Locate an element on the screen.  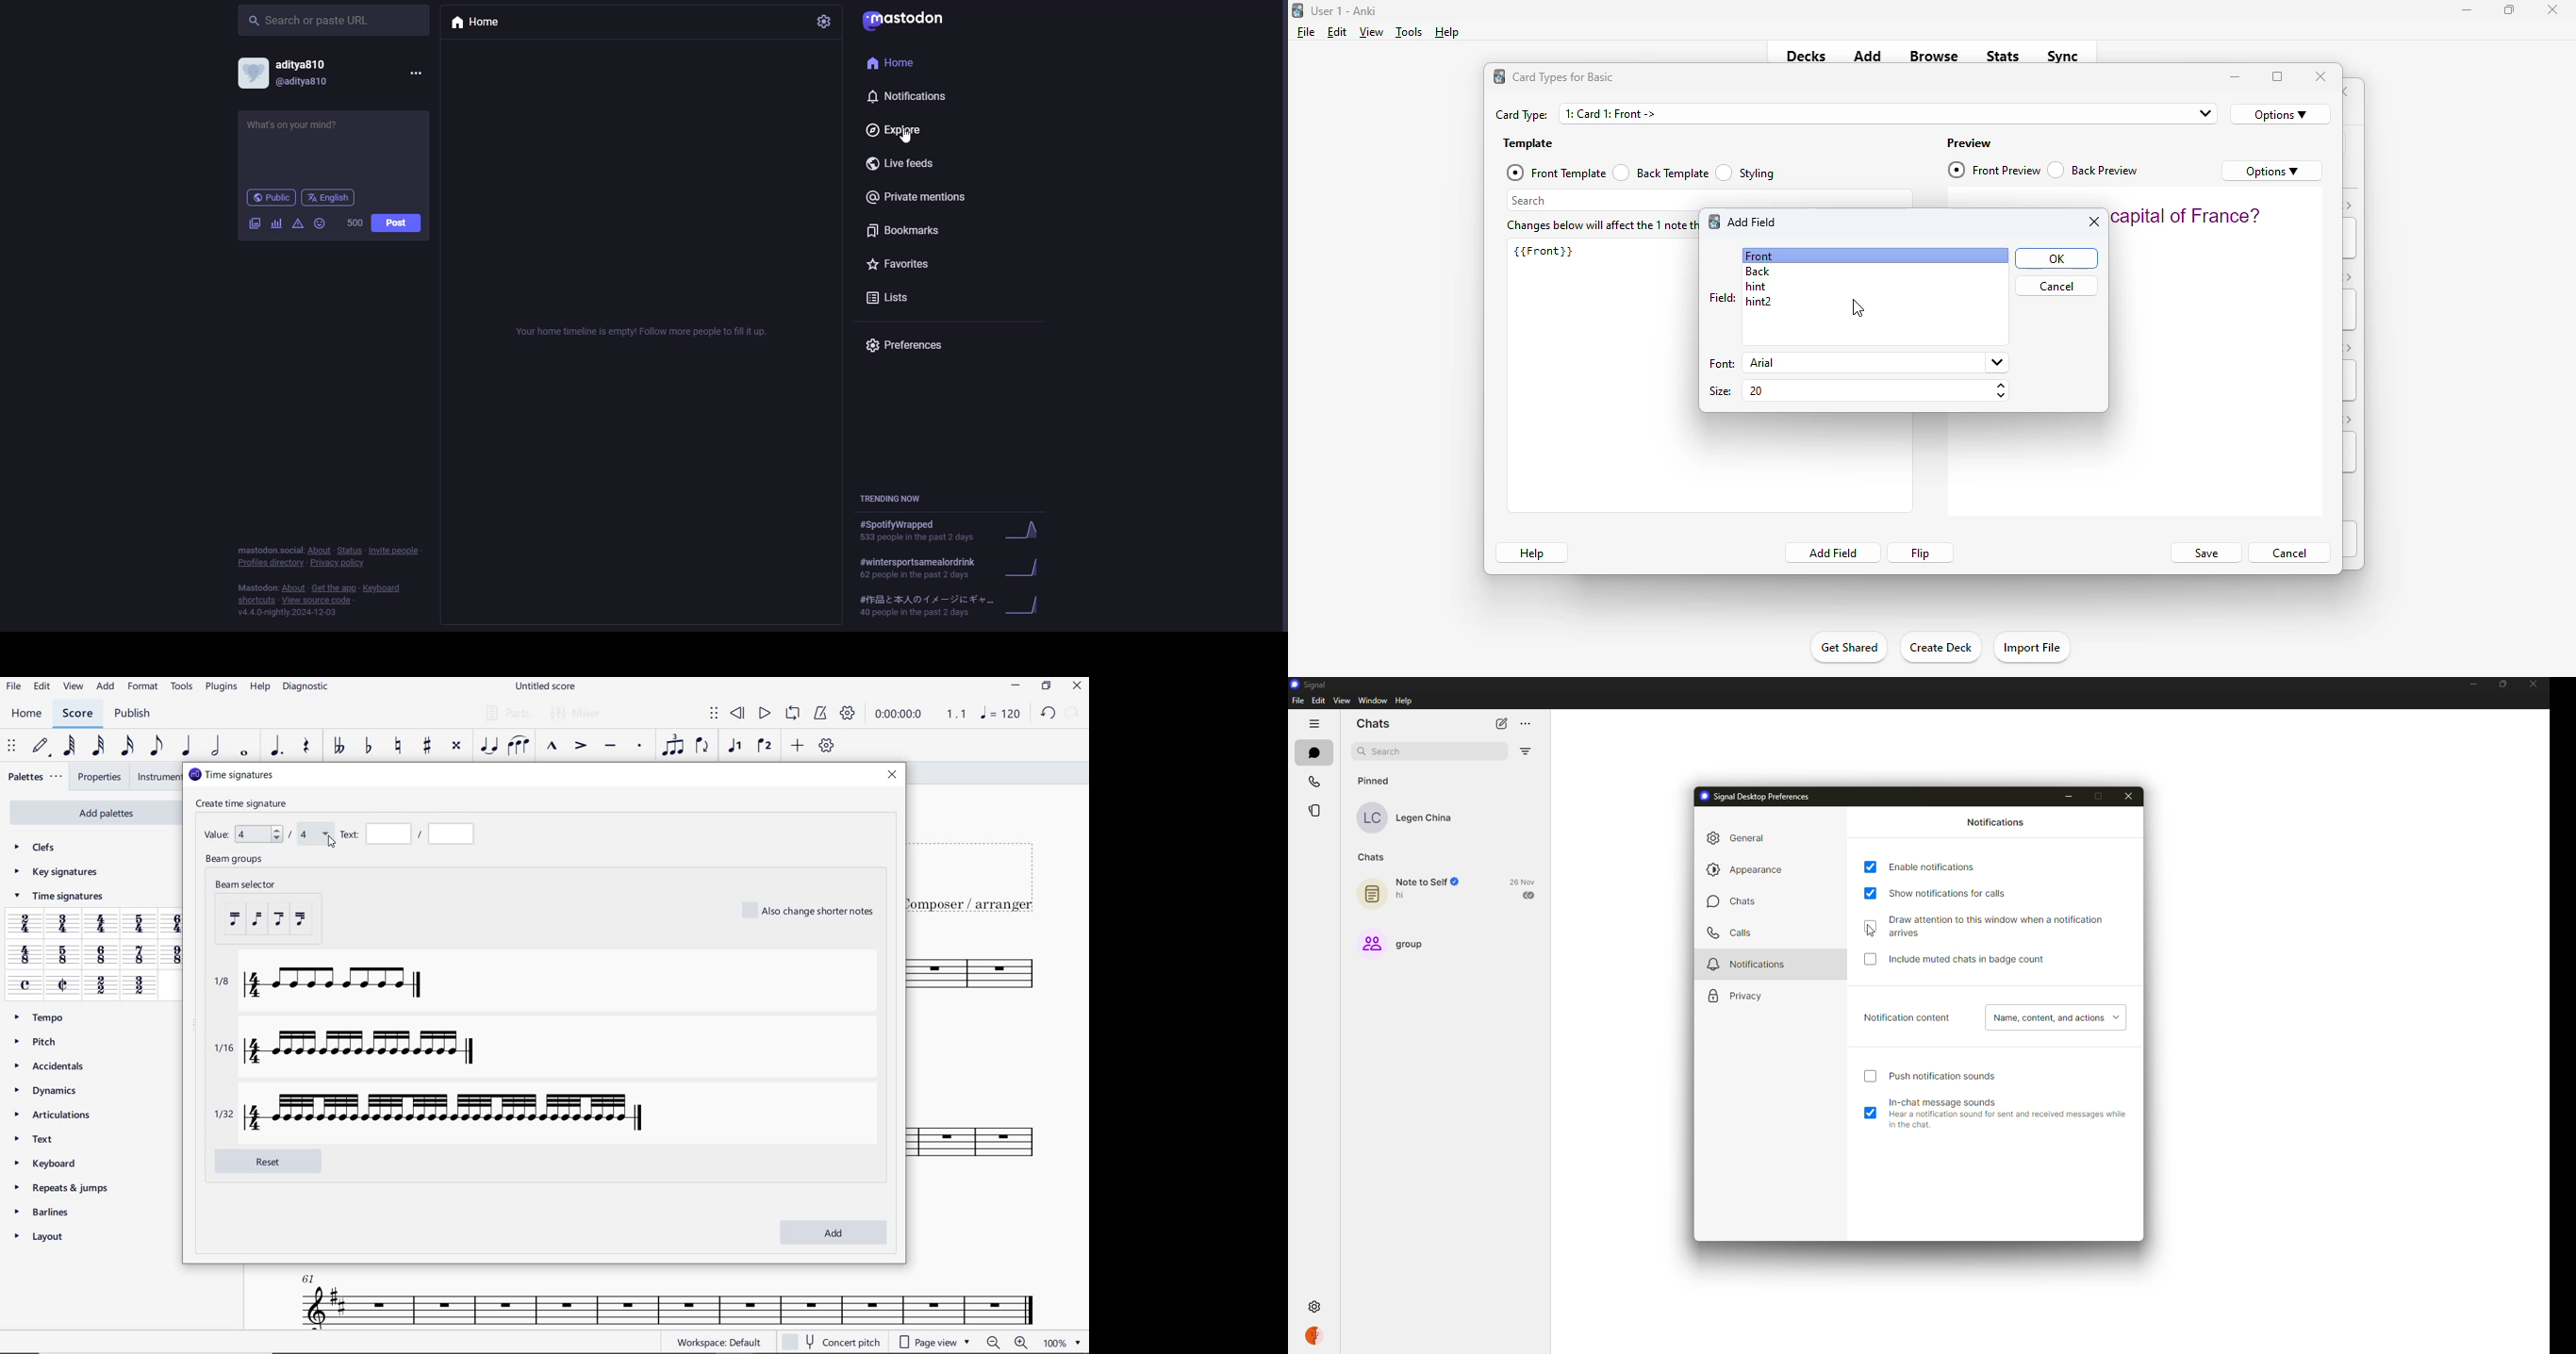
value is located at coordinates (265, 832).